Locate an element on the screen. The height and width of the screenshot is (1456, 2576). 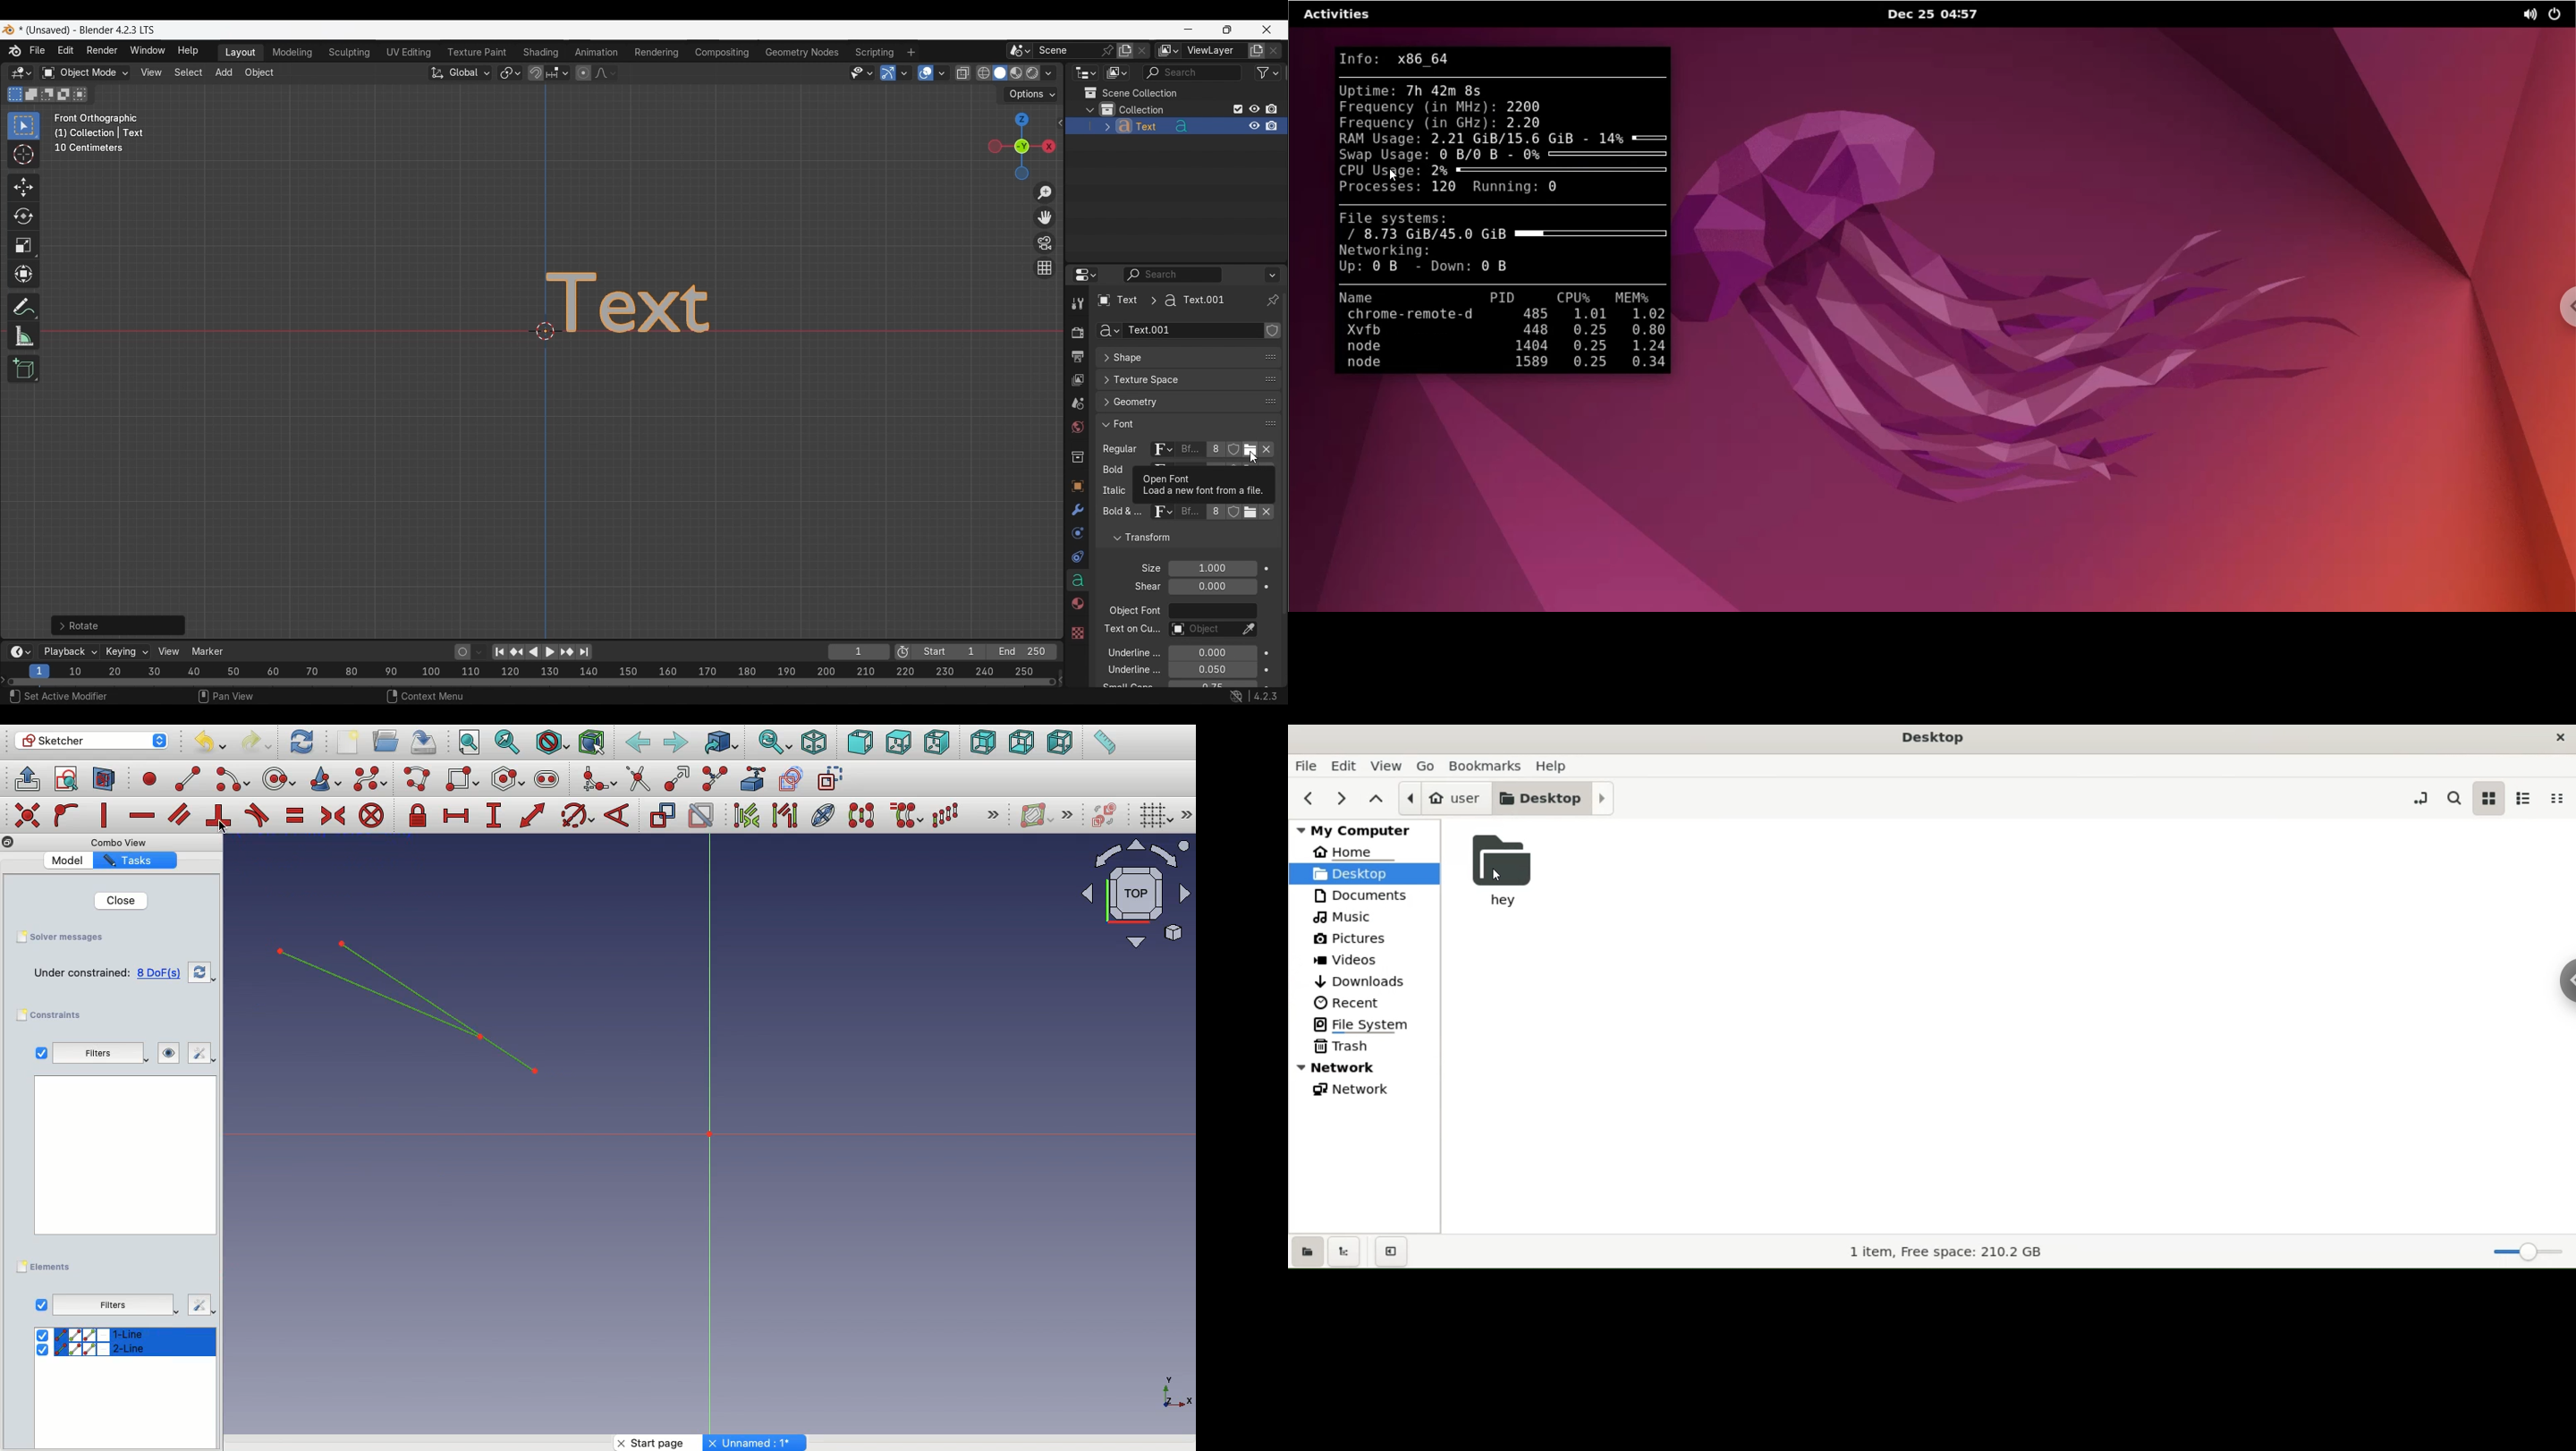
Current frame, highlighted is located at coordinates (40, 669).